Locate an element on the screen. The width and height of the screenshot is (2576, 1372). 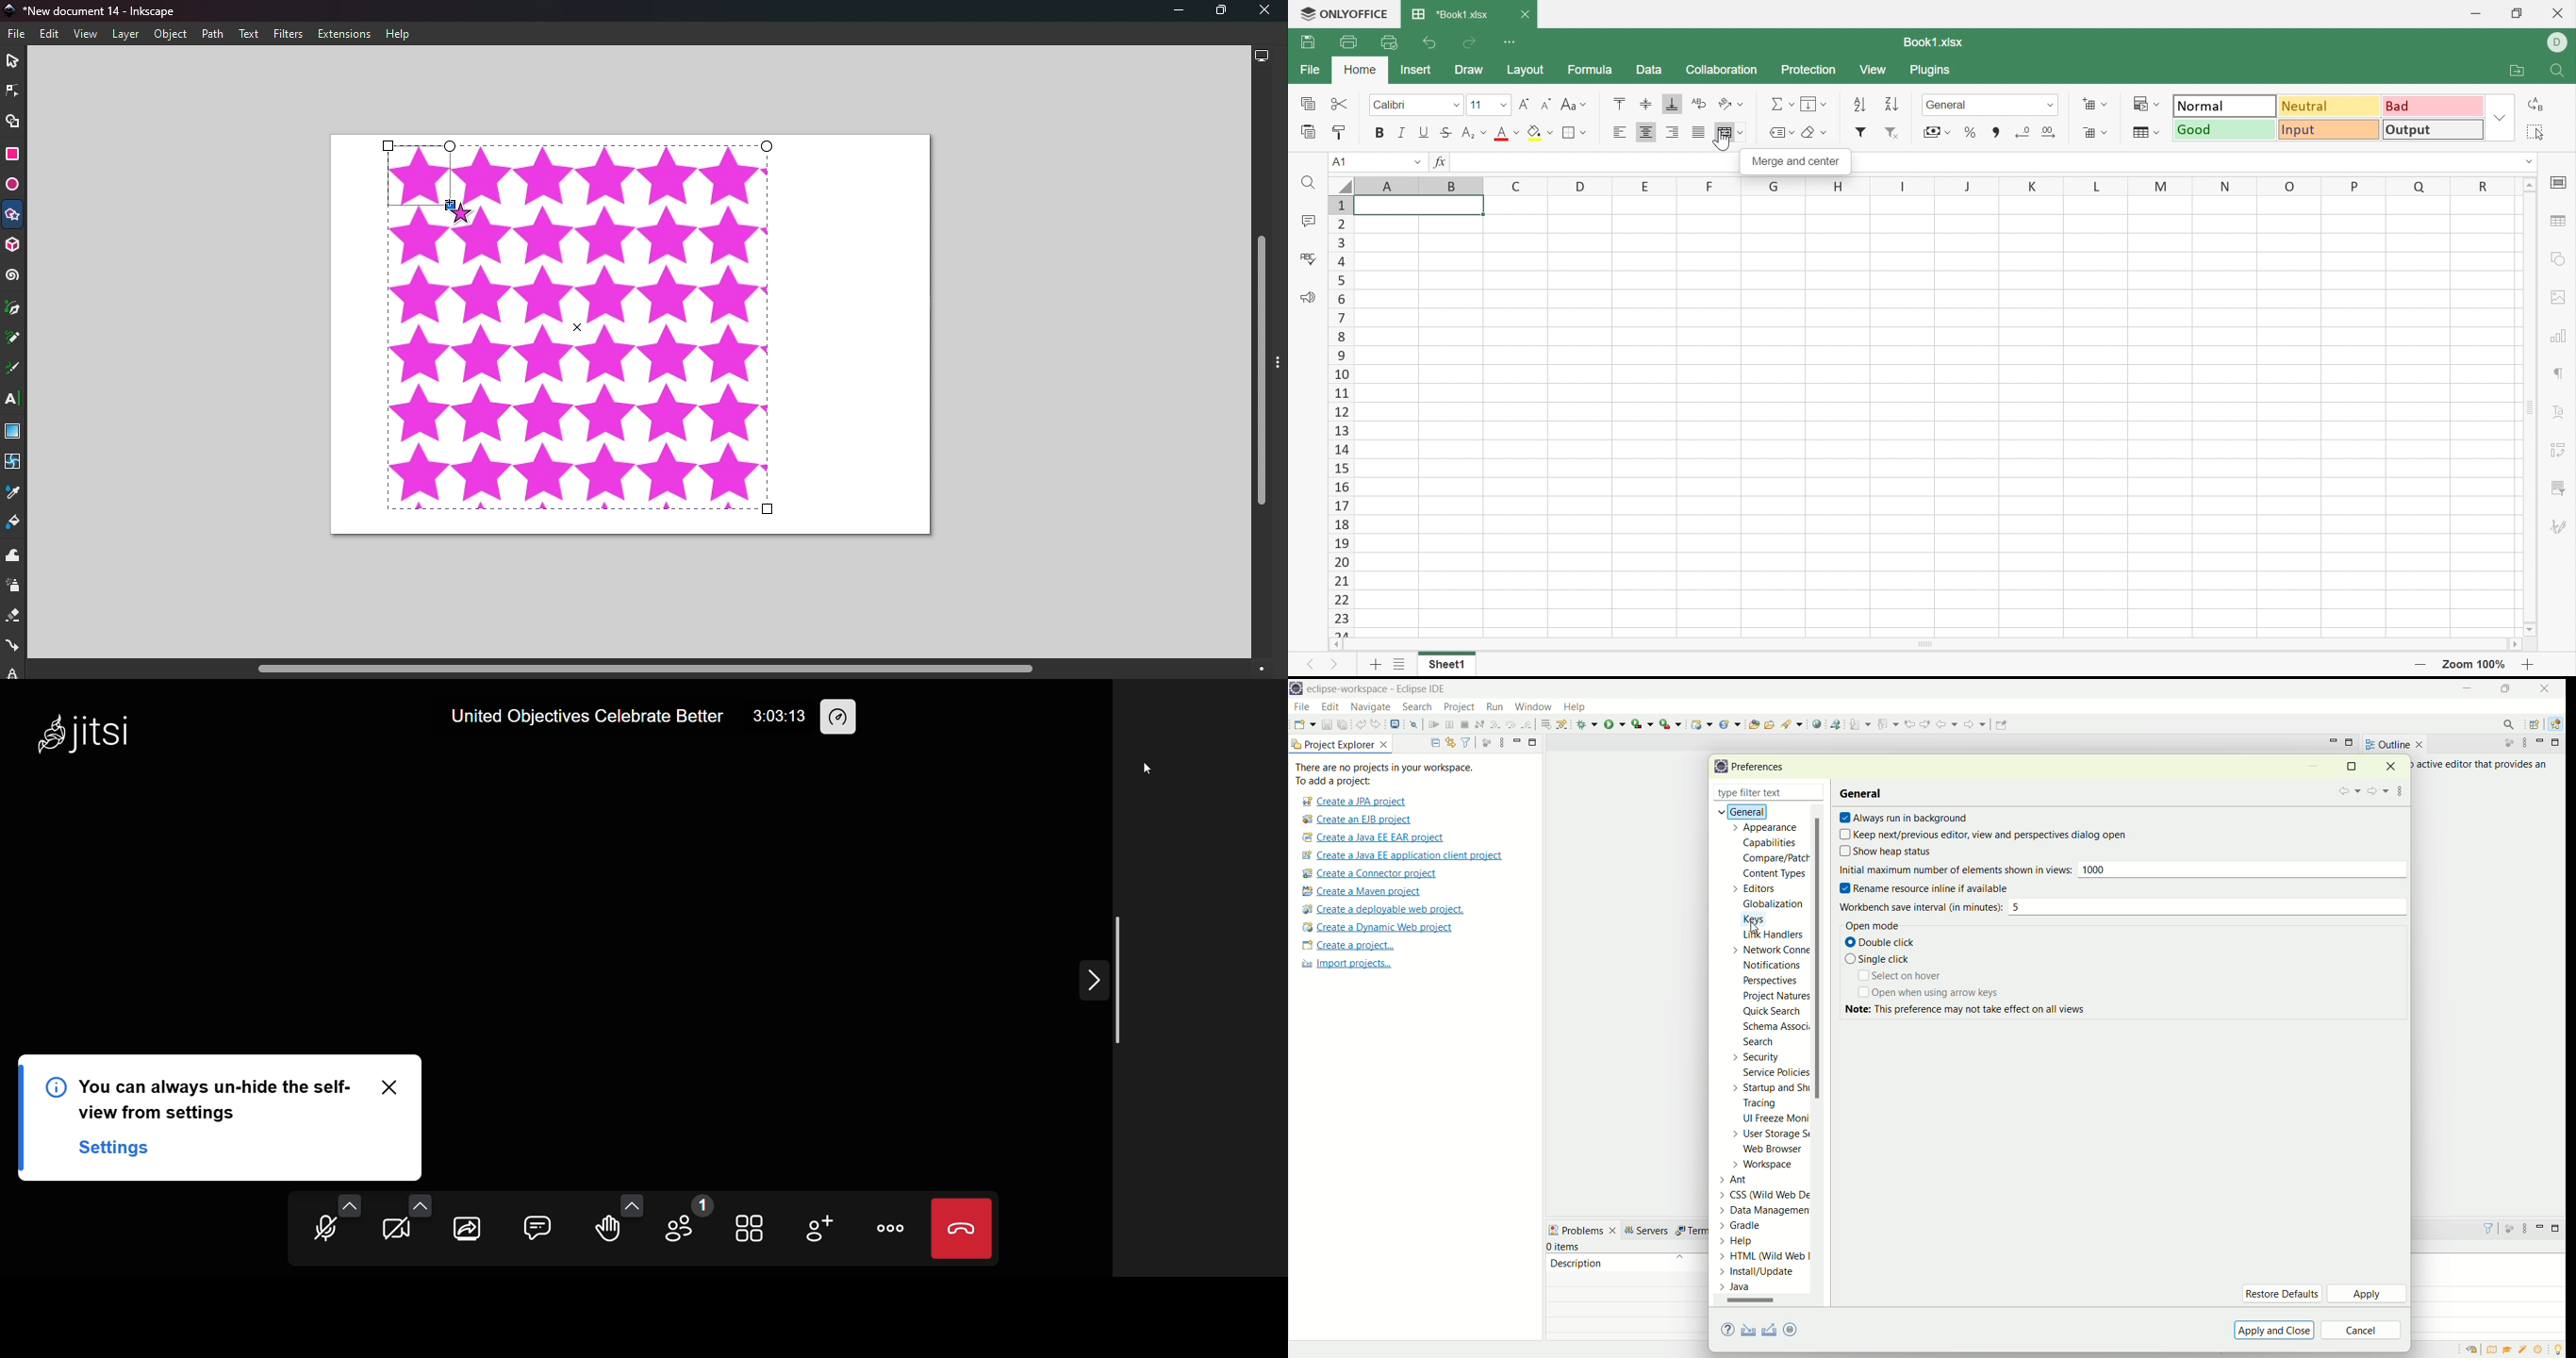
Horizontal scroll bar is located at coordinates (637, 670).